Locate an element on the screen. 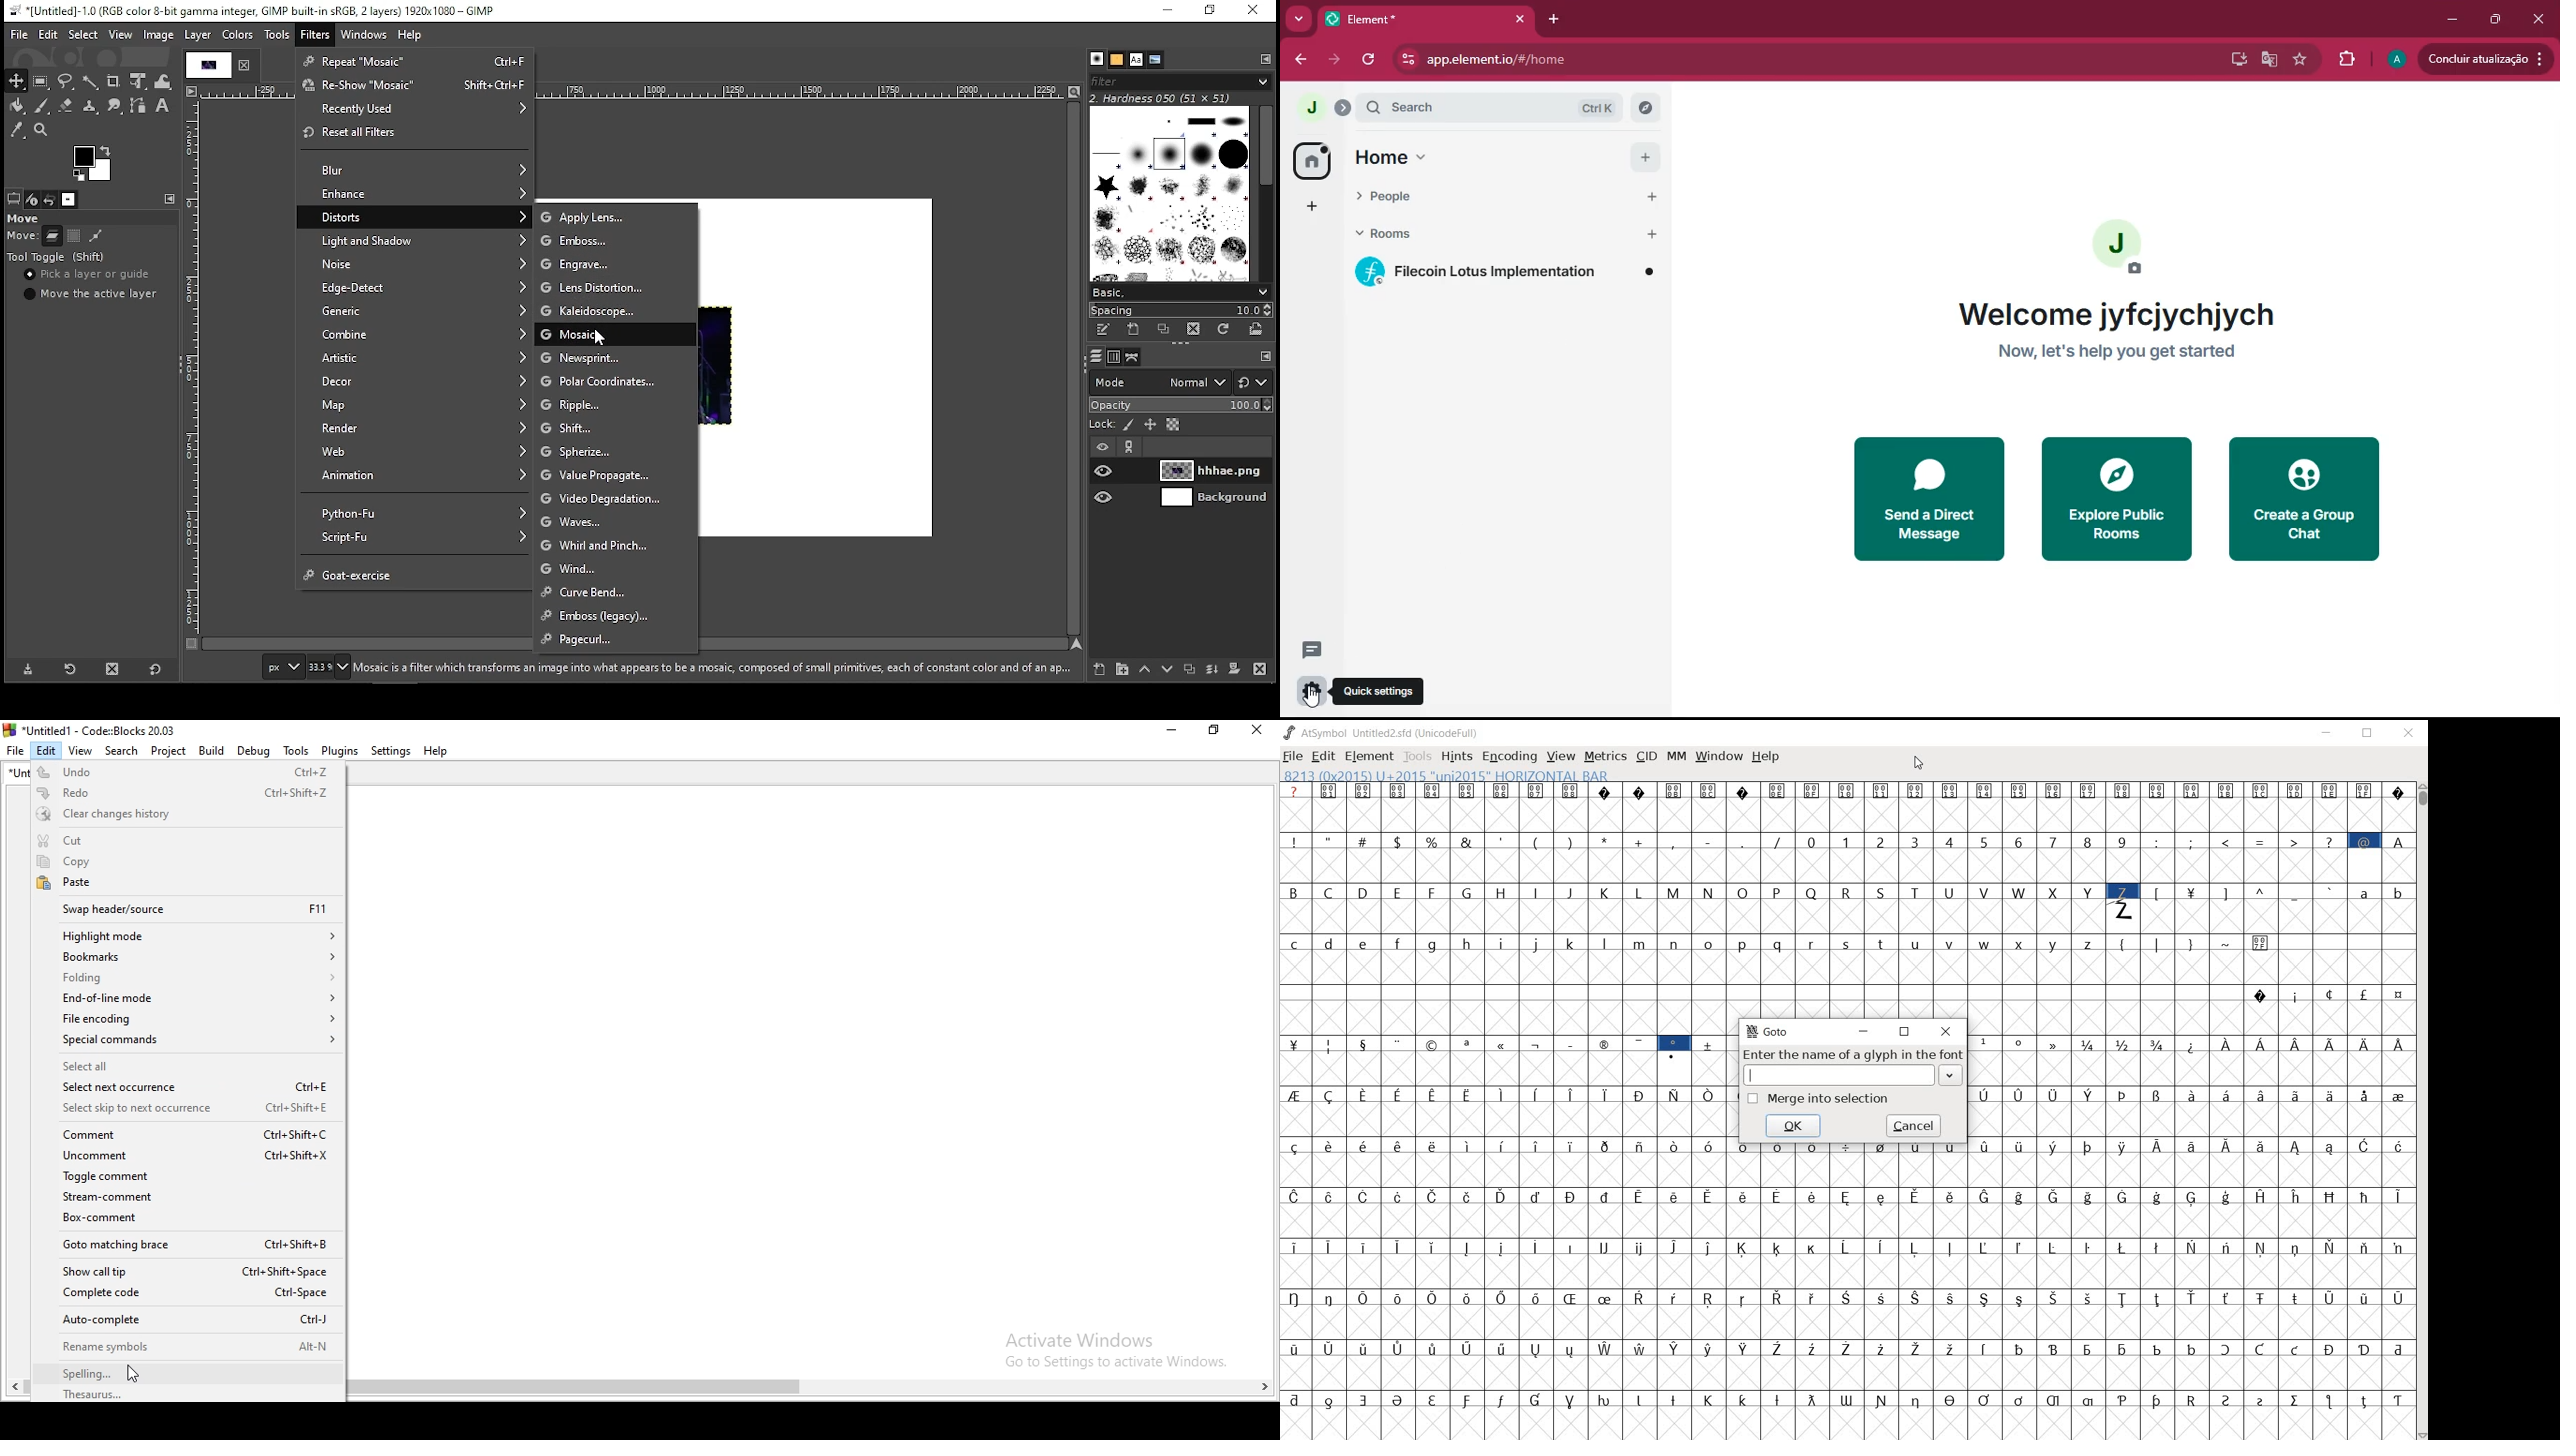 Image resolution: width=2576 pixels, height=1456 pixels. File is located at coordinates (14, 750).